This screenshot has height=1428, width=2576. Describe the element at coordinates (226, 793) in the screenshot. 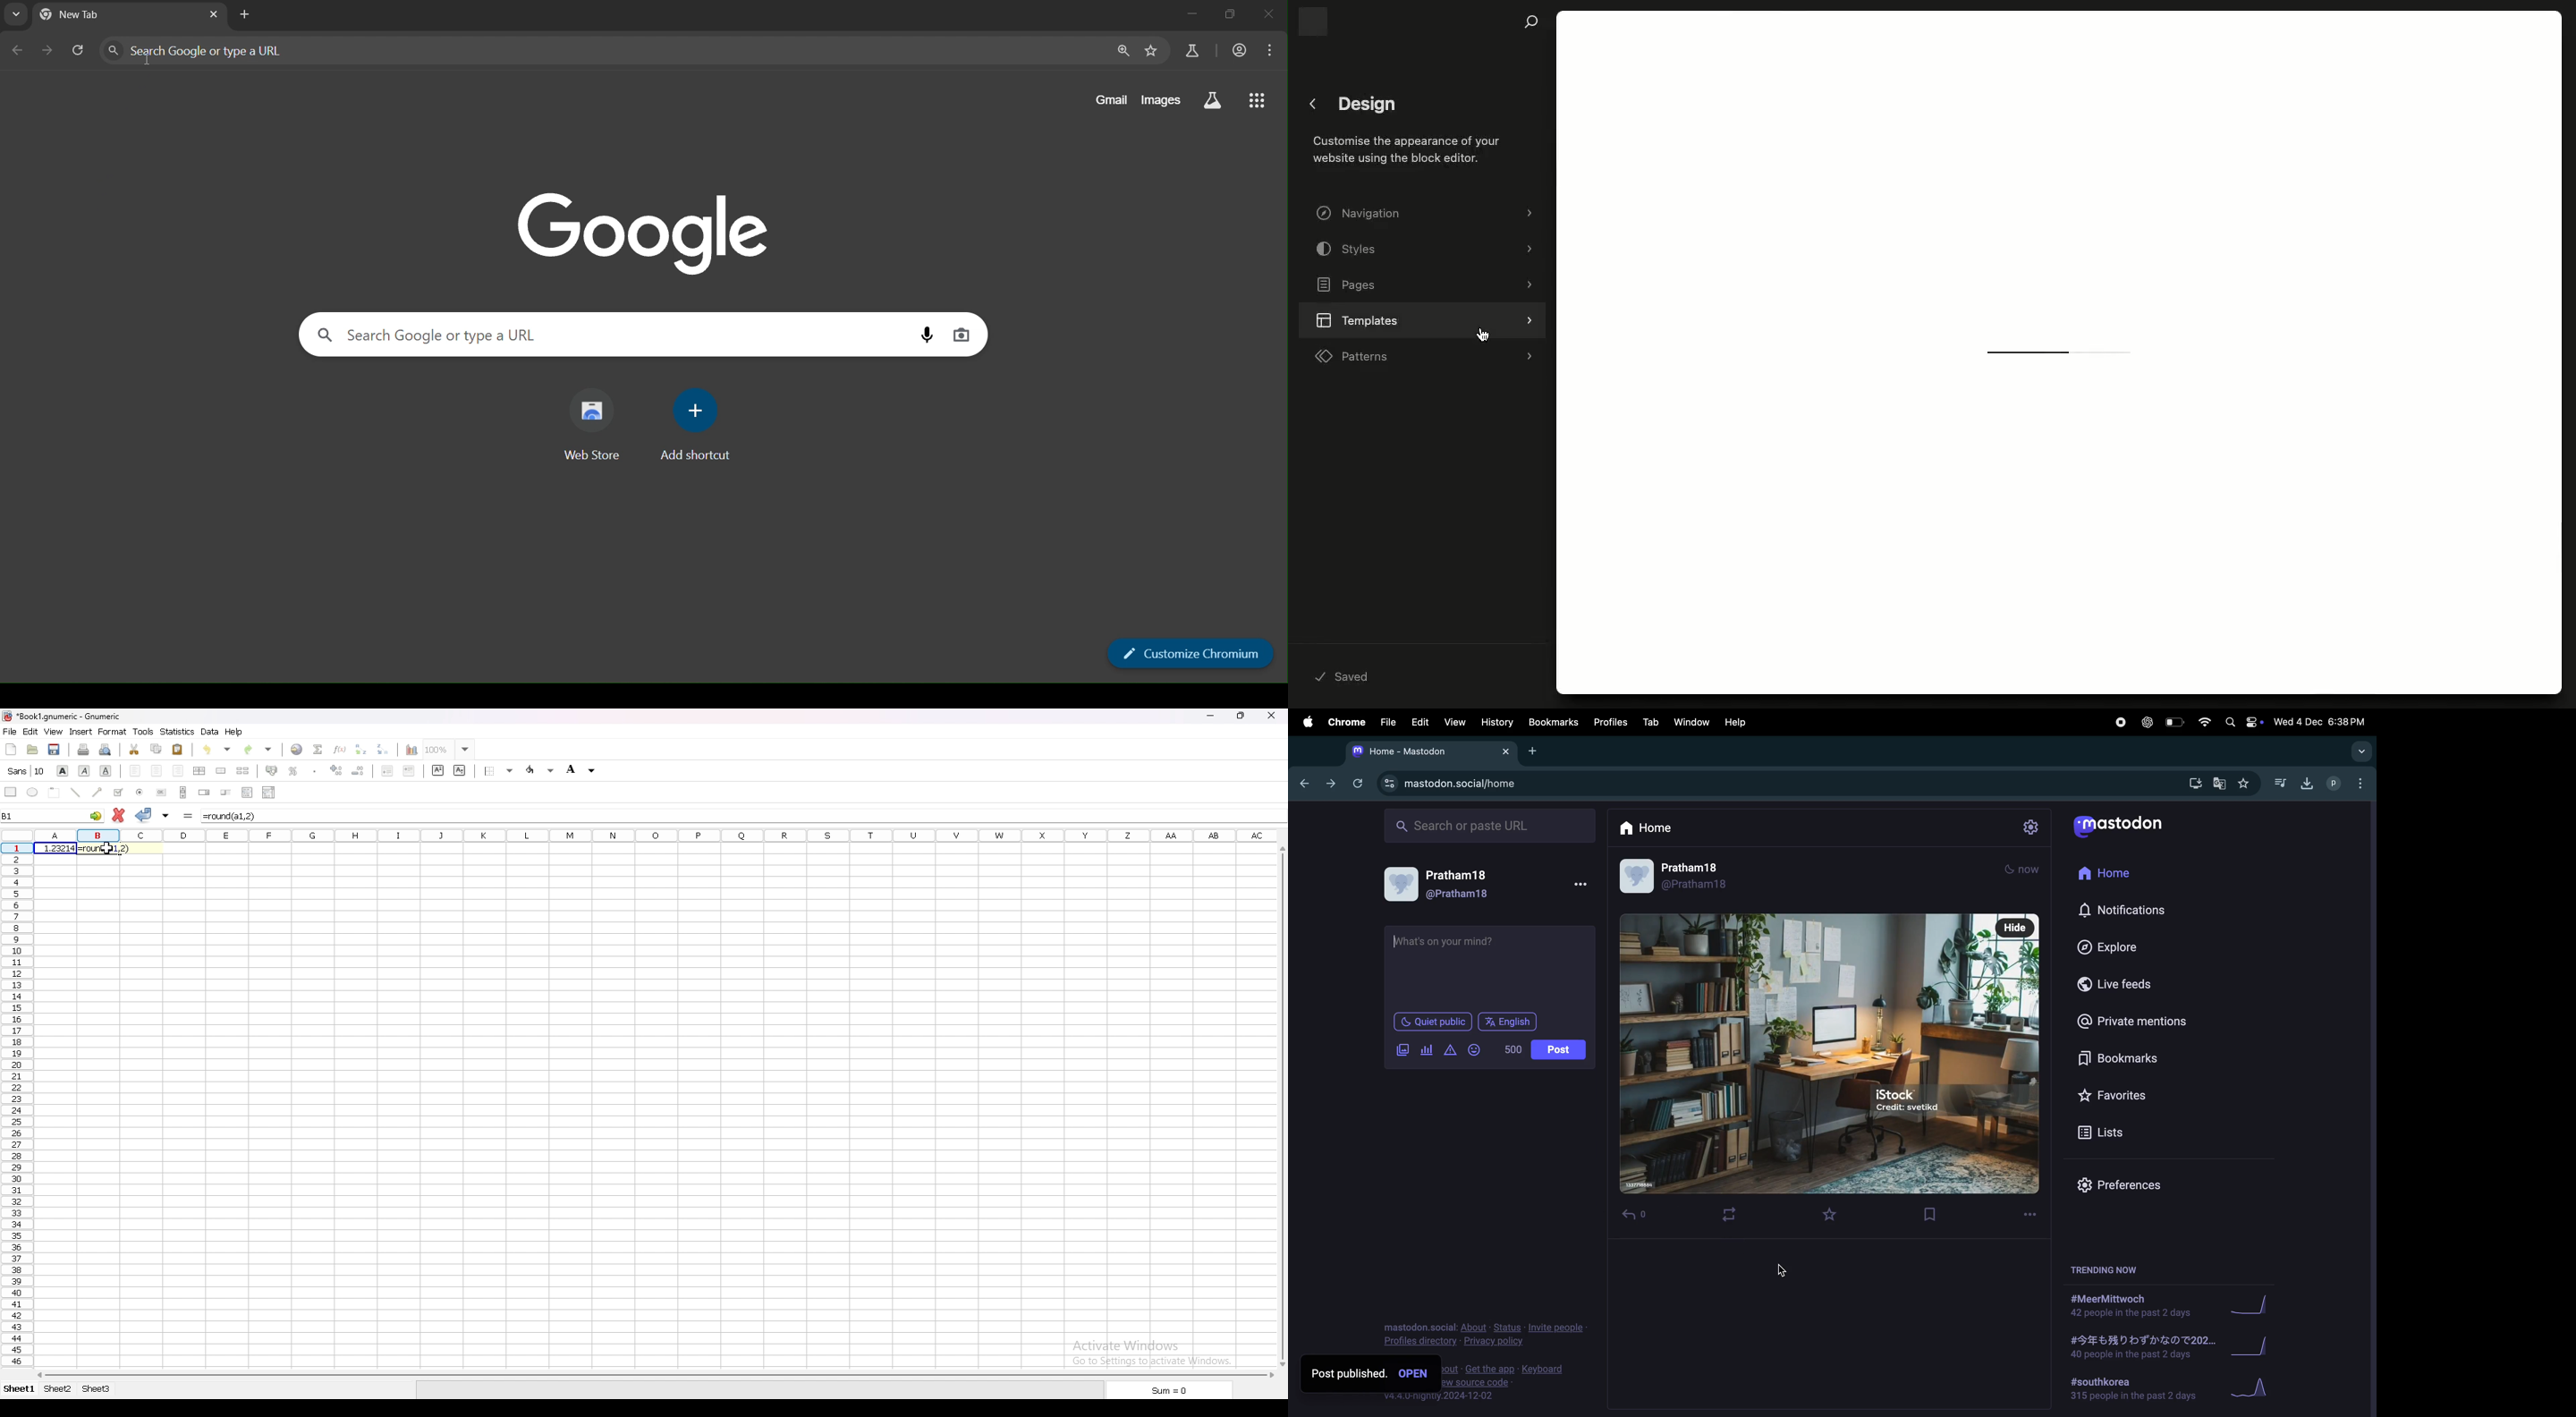

I see `slider` at that location.